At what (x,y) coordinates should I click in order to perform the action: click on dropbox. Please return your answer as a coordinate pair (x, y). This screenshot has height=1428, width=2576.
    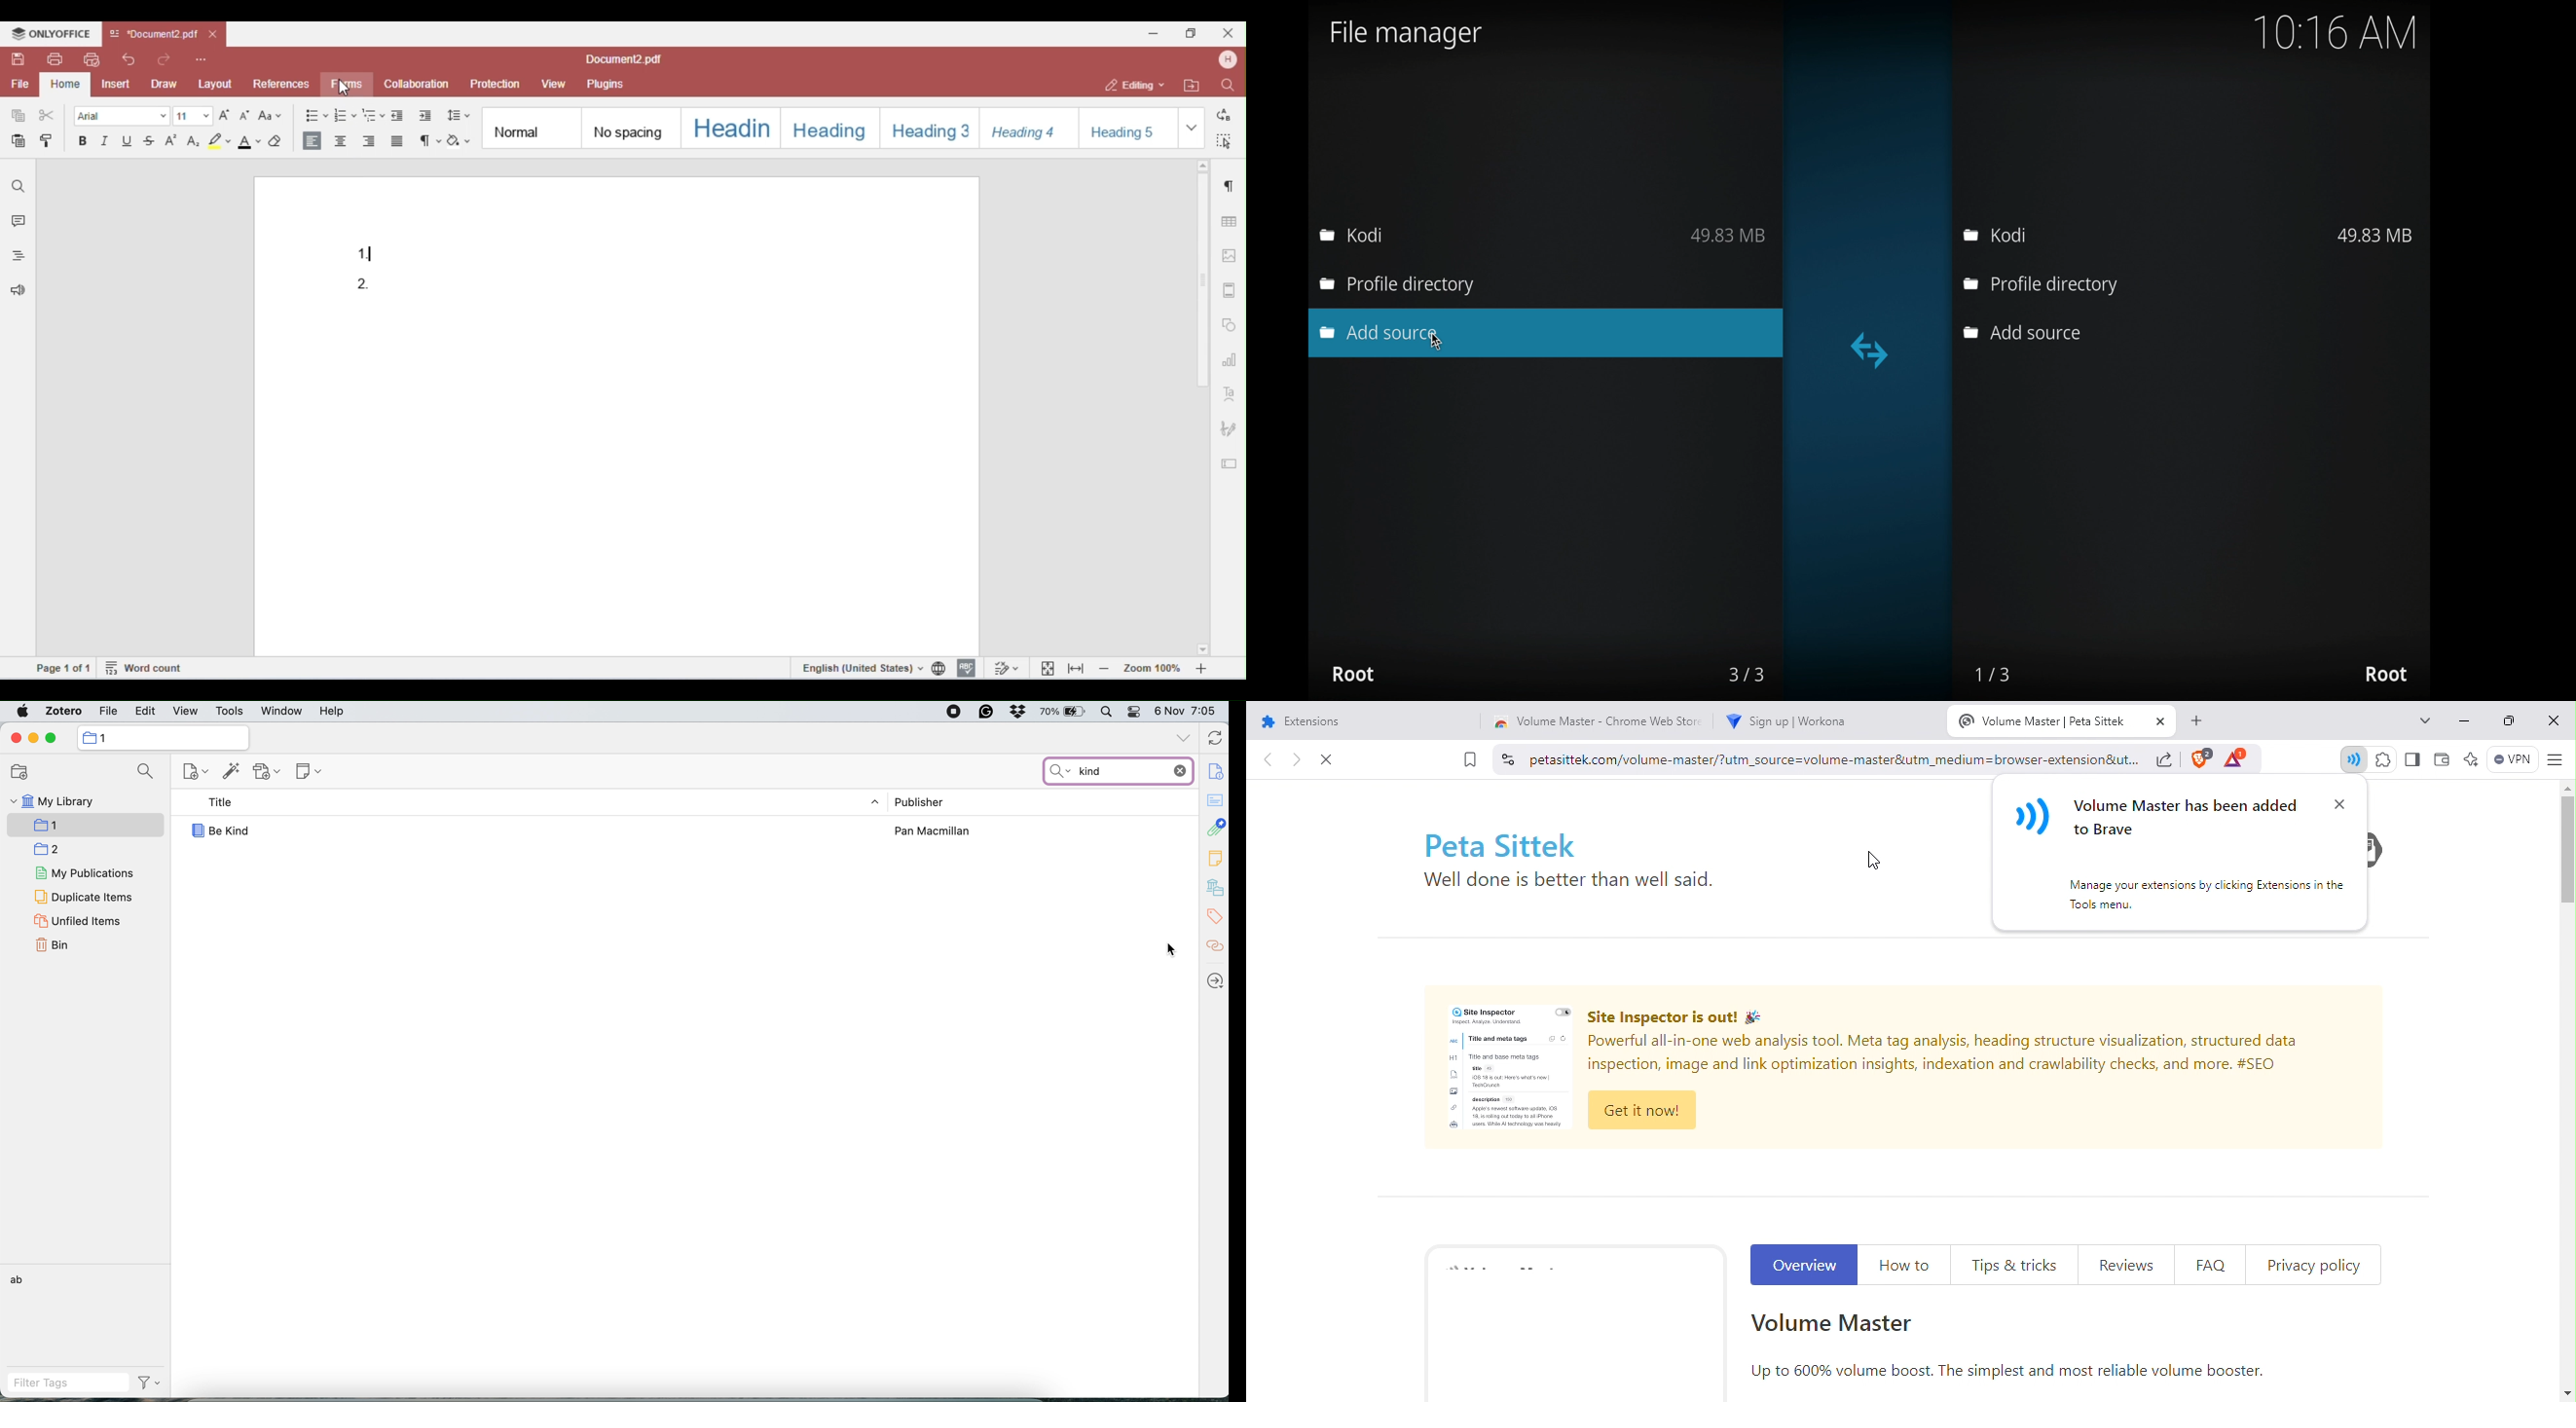
    Looking at the image, I should click on (1021, 712).